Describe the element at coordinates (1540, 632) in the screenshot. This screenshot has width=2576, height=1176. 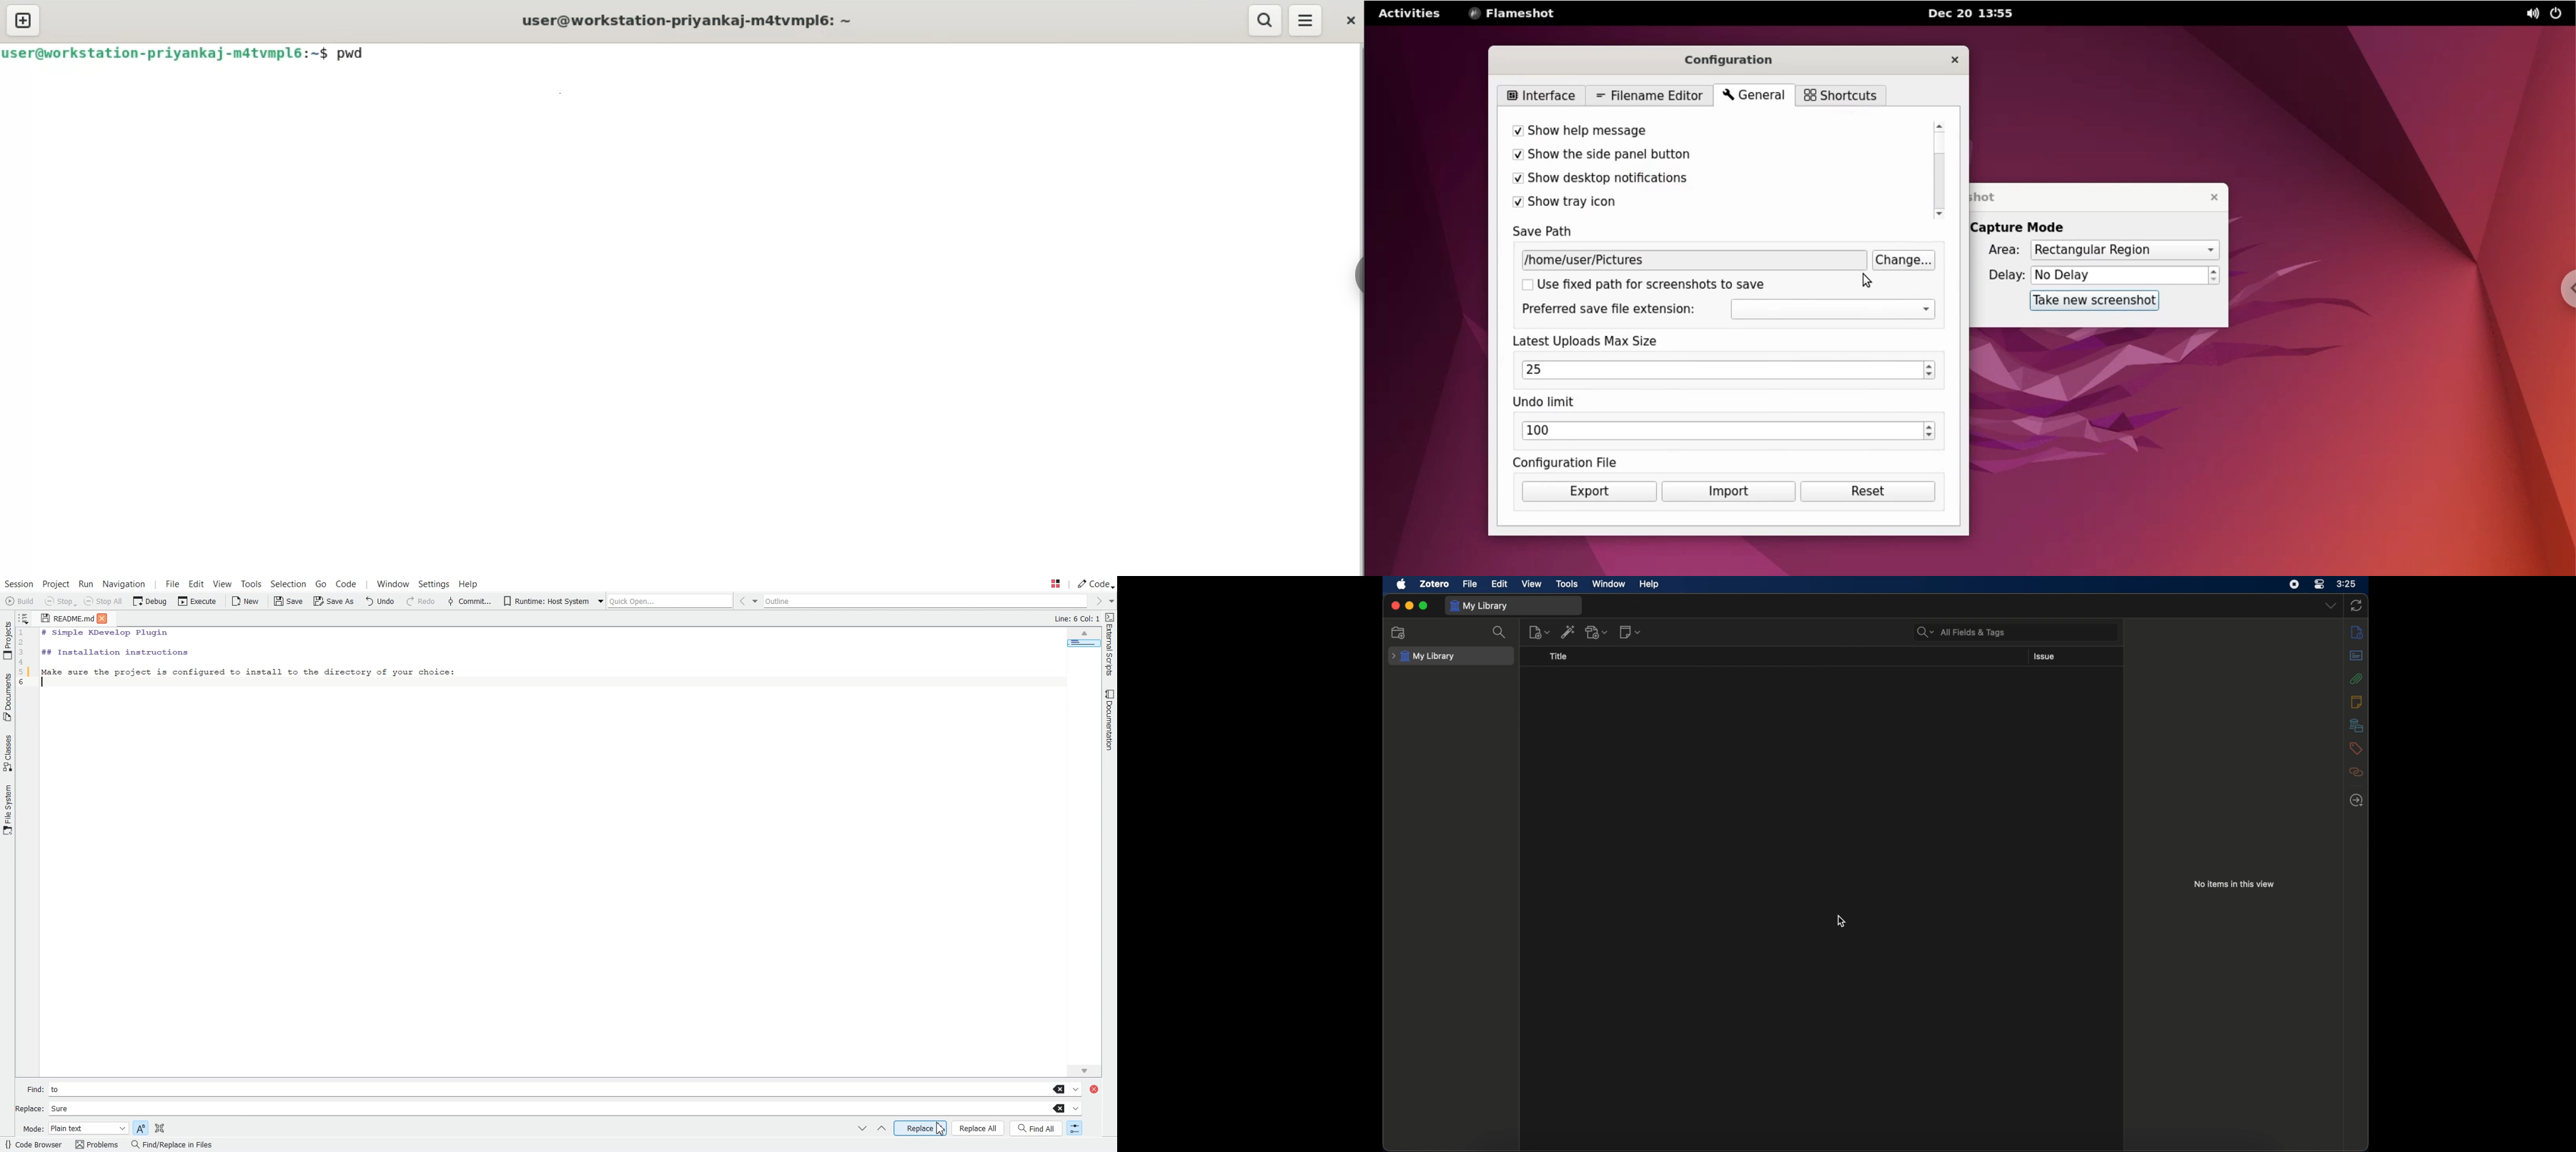
I see `new item` at that location.